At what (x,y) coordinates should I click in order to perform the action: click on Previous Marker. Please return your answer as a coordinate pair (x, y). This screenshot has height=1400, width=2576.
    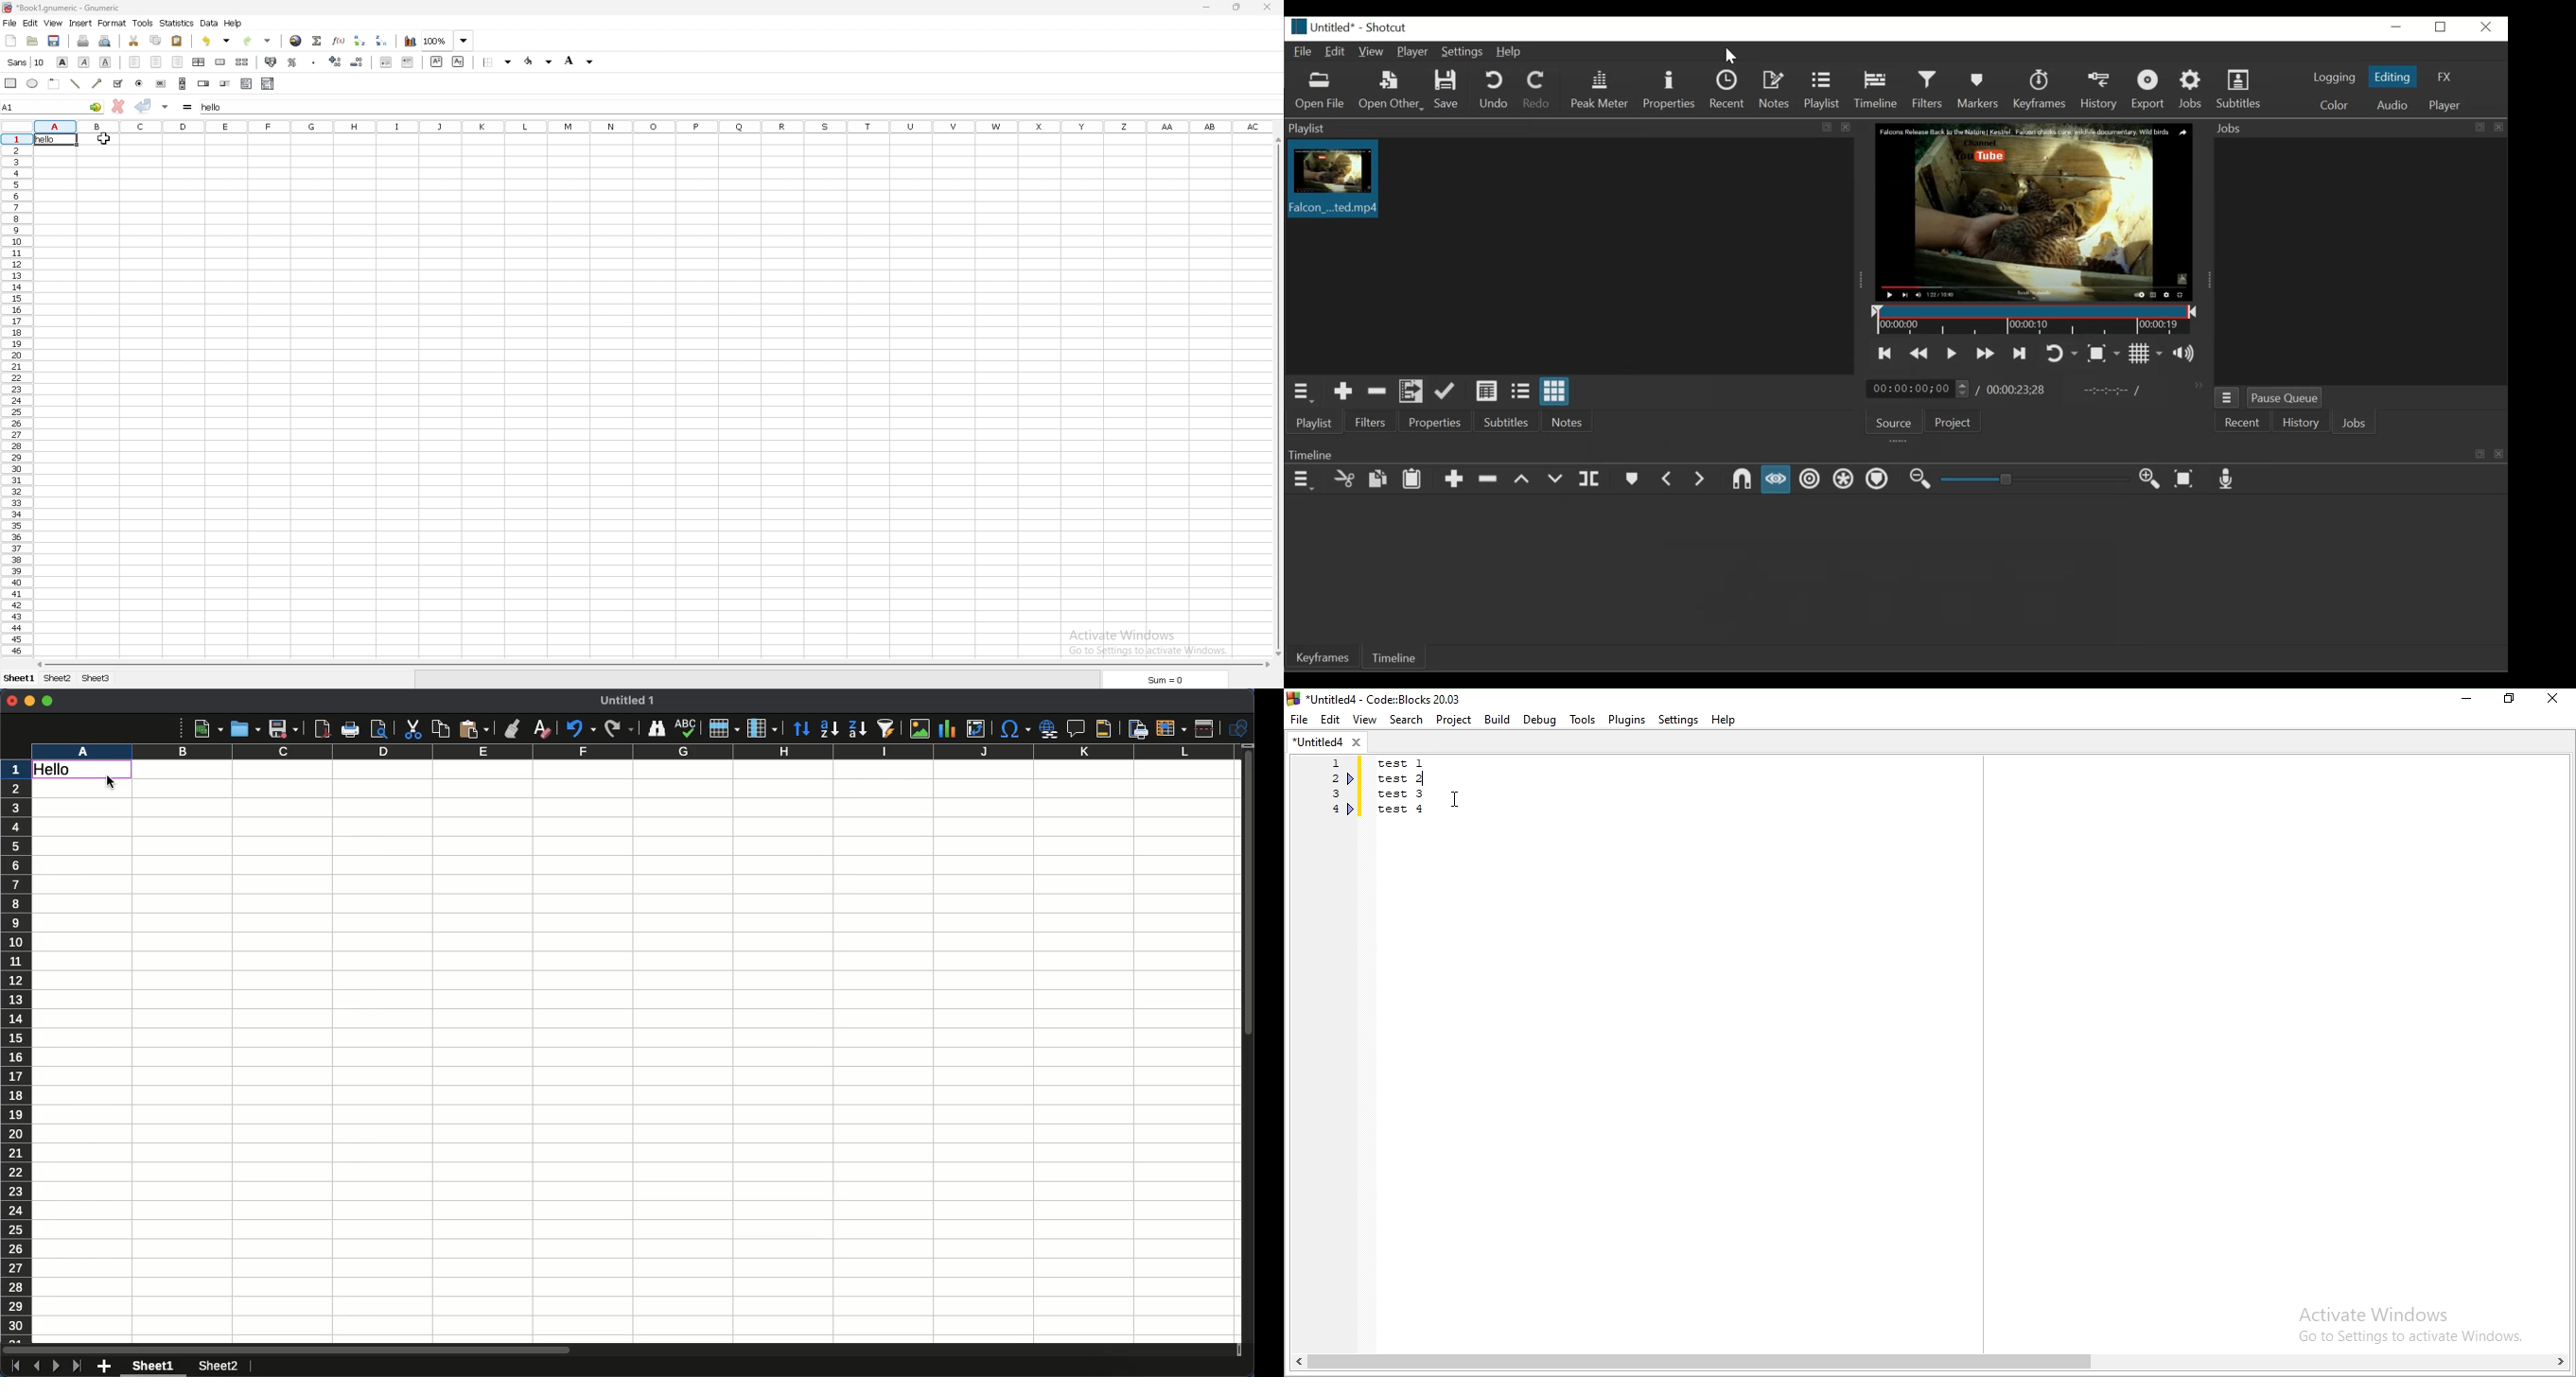
    Looking at the image, I should click on (1668, 479).